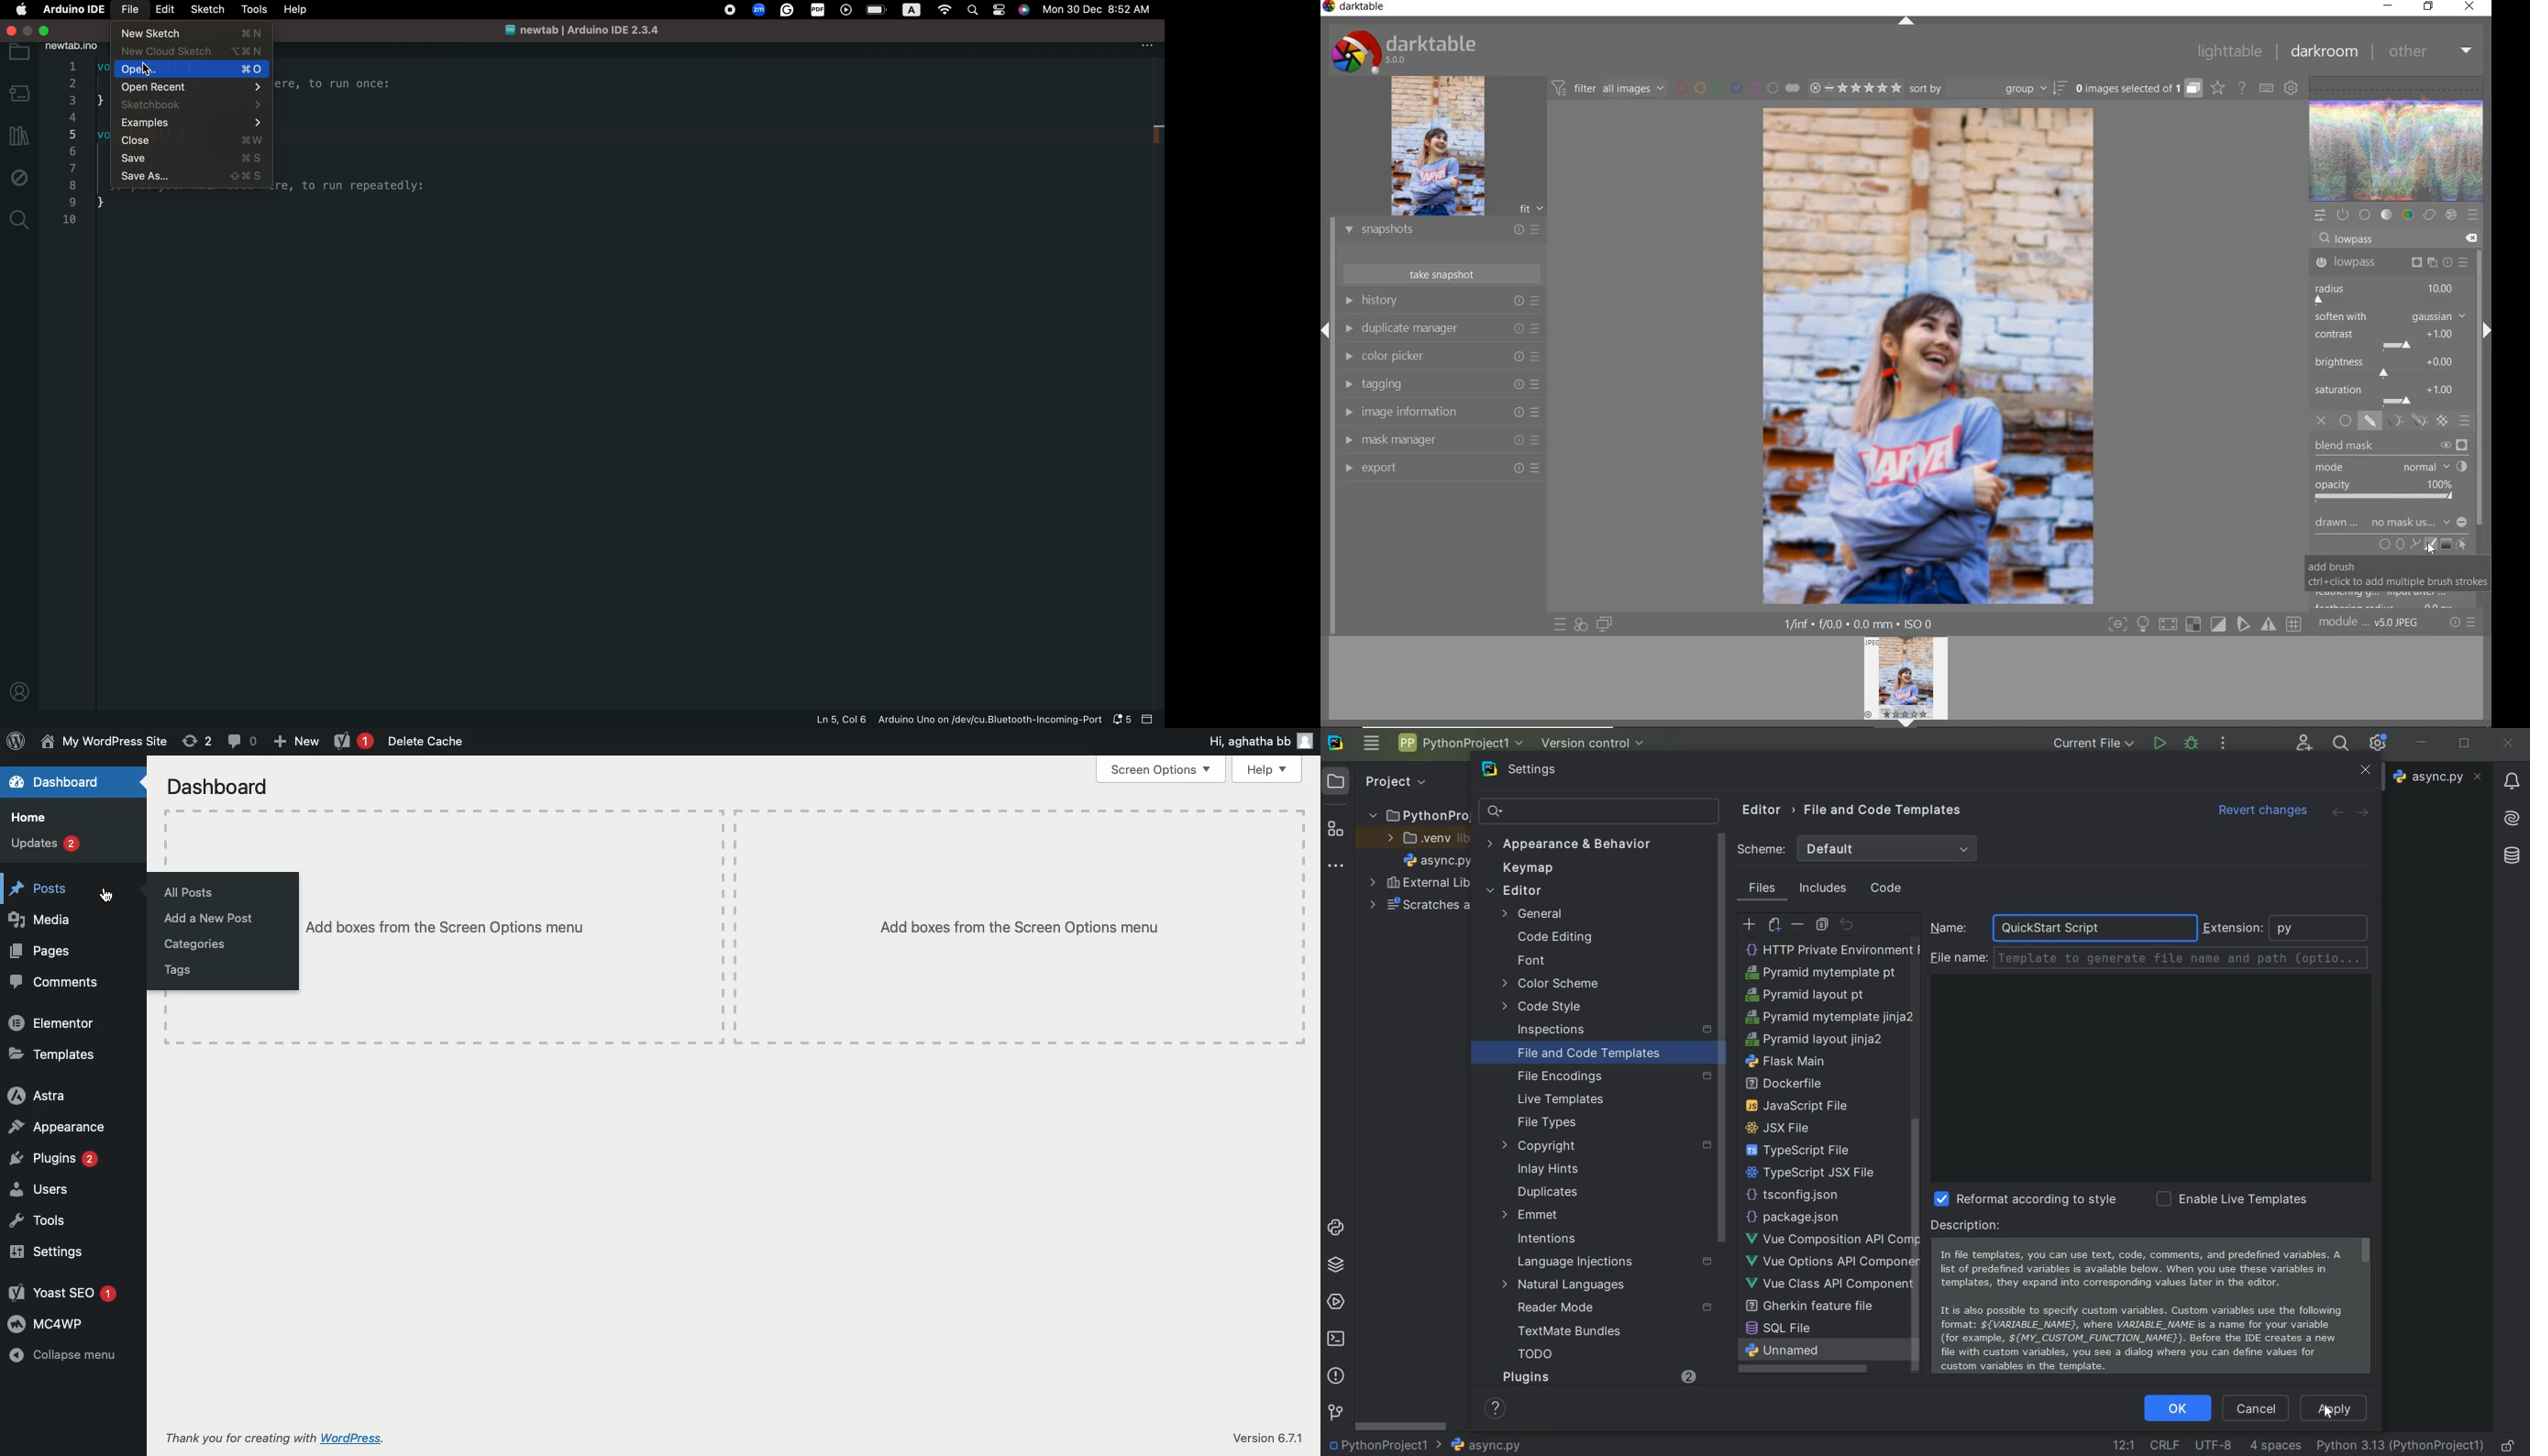  I want to click on add gradient, so click(2447, 544).